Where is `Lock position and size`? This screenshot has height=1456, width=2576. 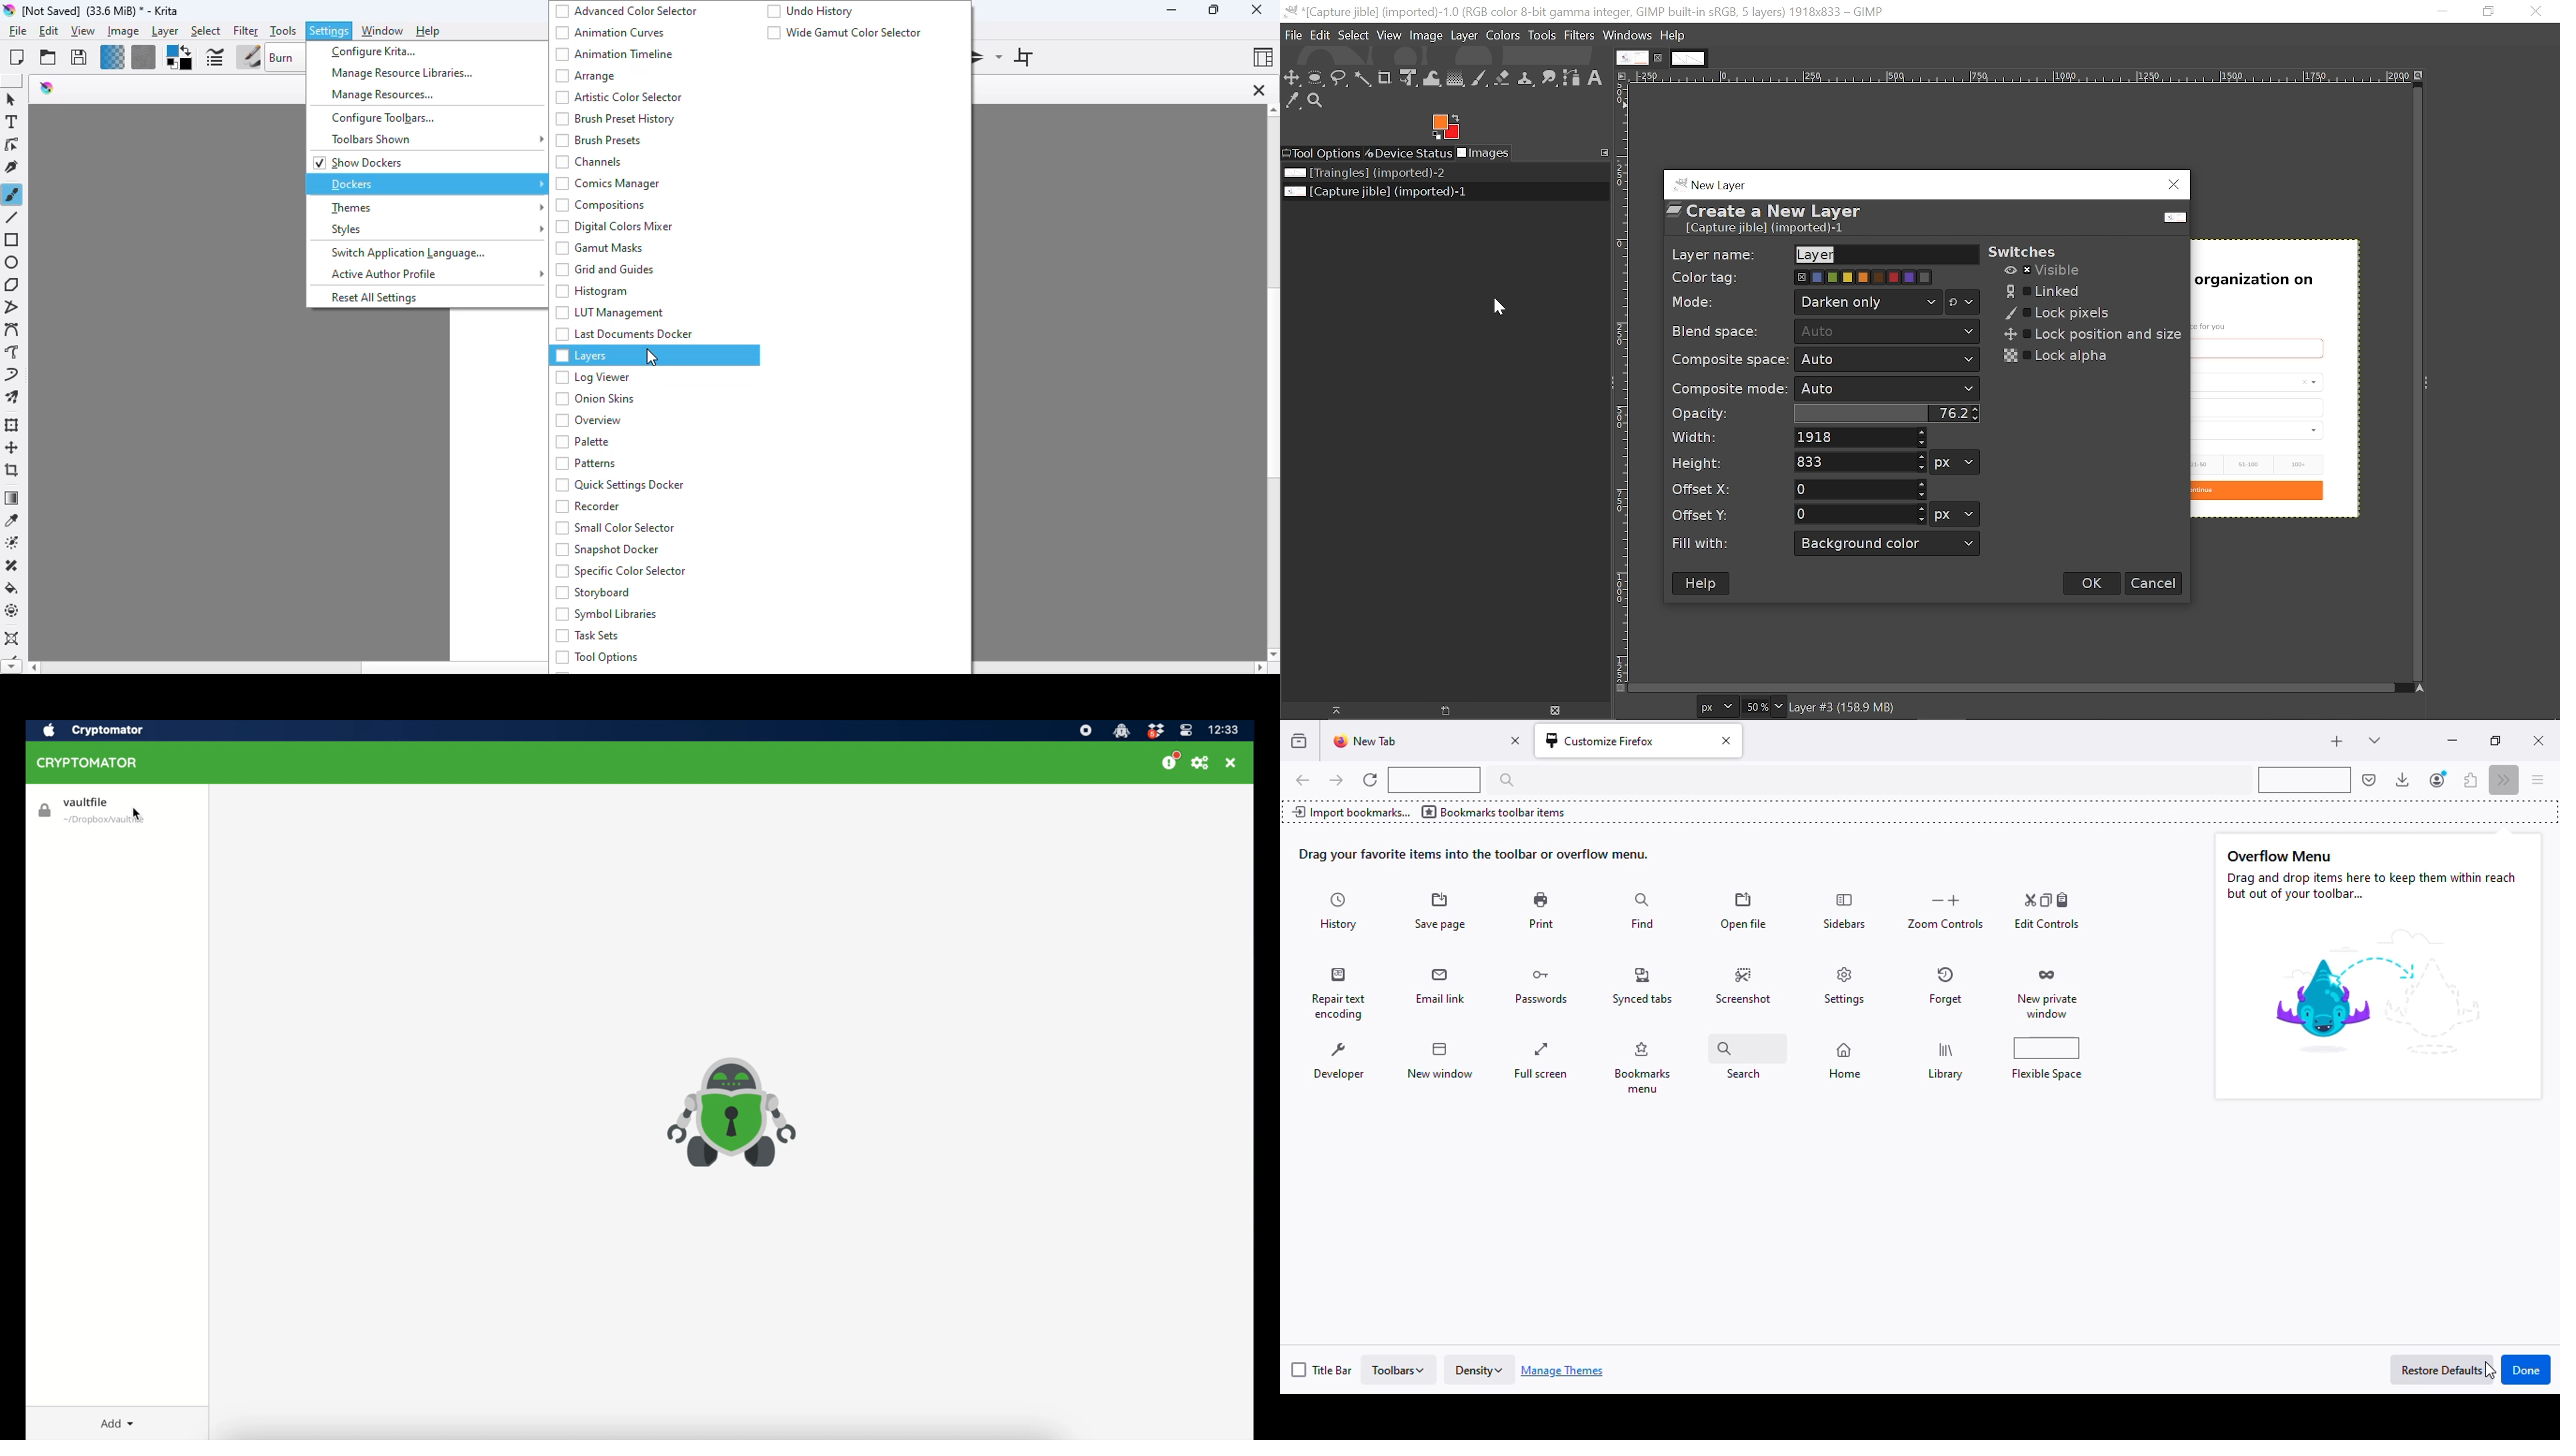
Lock position and size is located at coordinates (2091, 336).